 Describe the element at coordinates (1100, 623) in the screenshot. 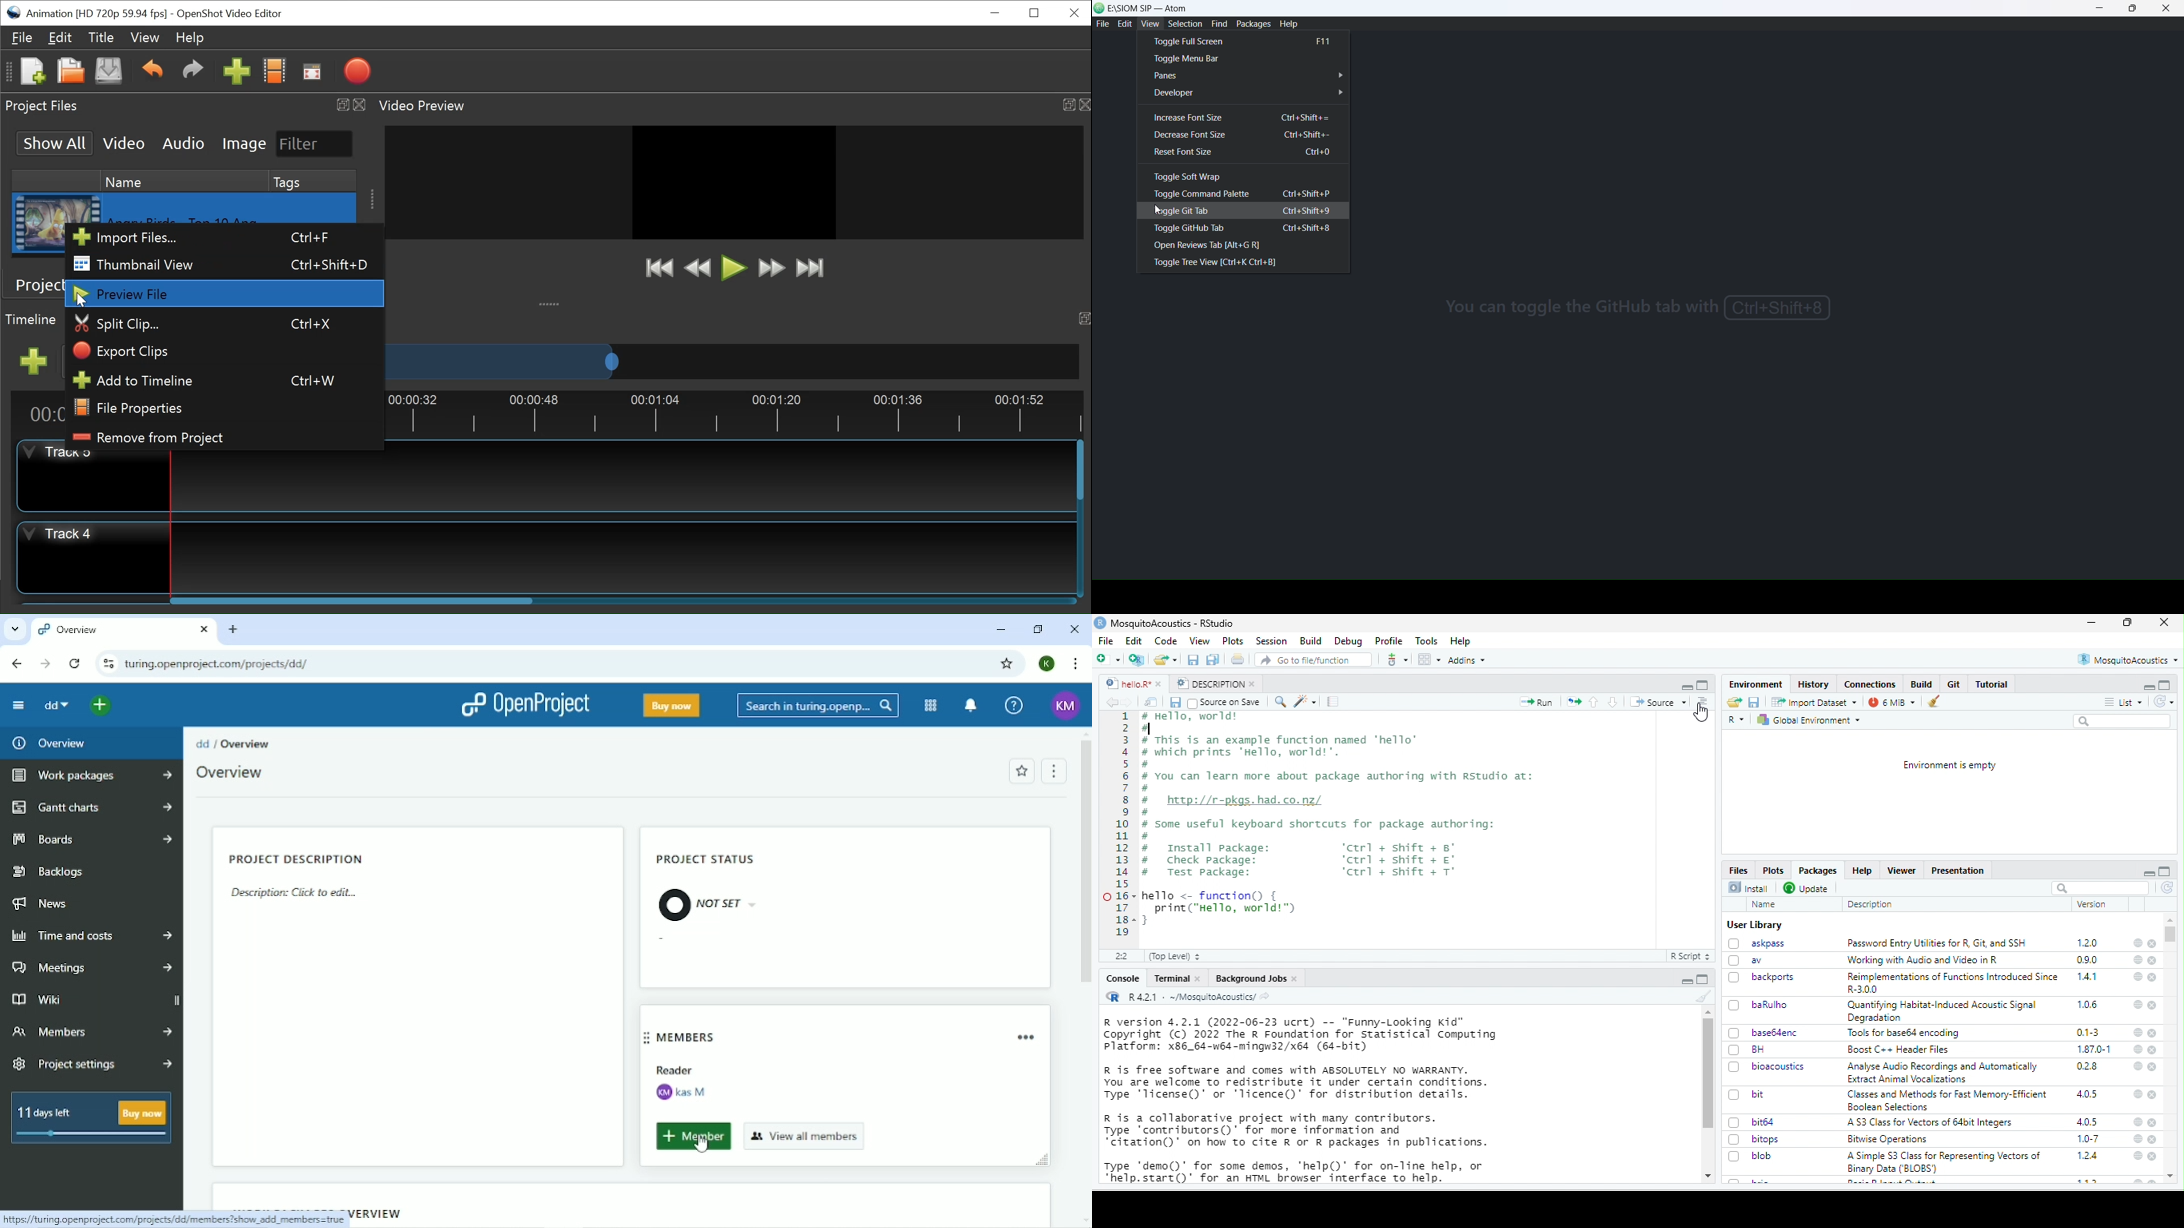

I see `logo` at that location.